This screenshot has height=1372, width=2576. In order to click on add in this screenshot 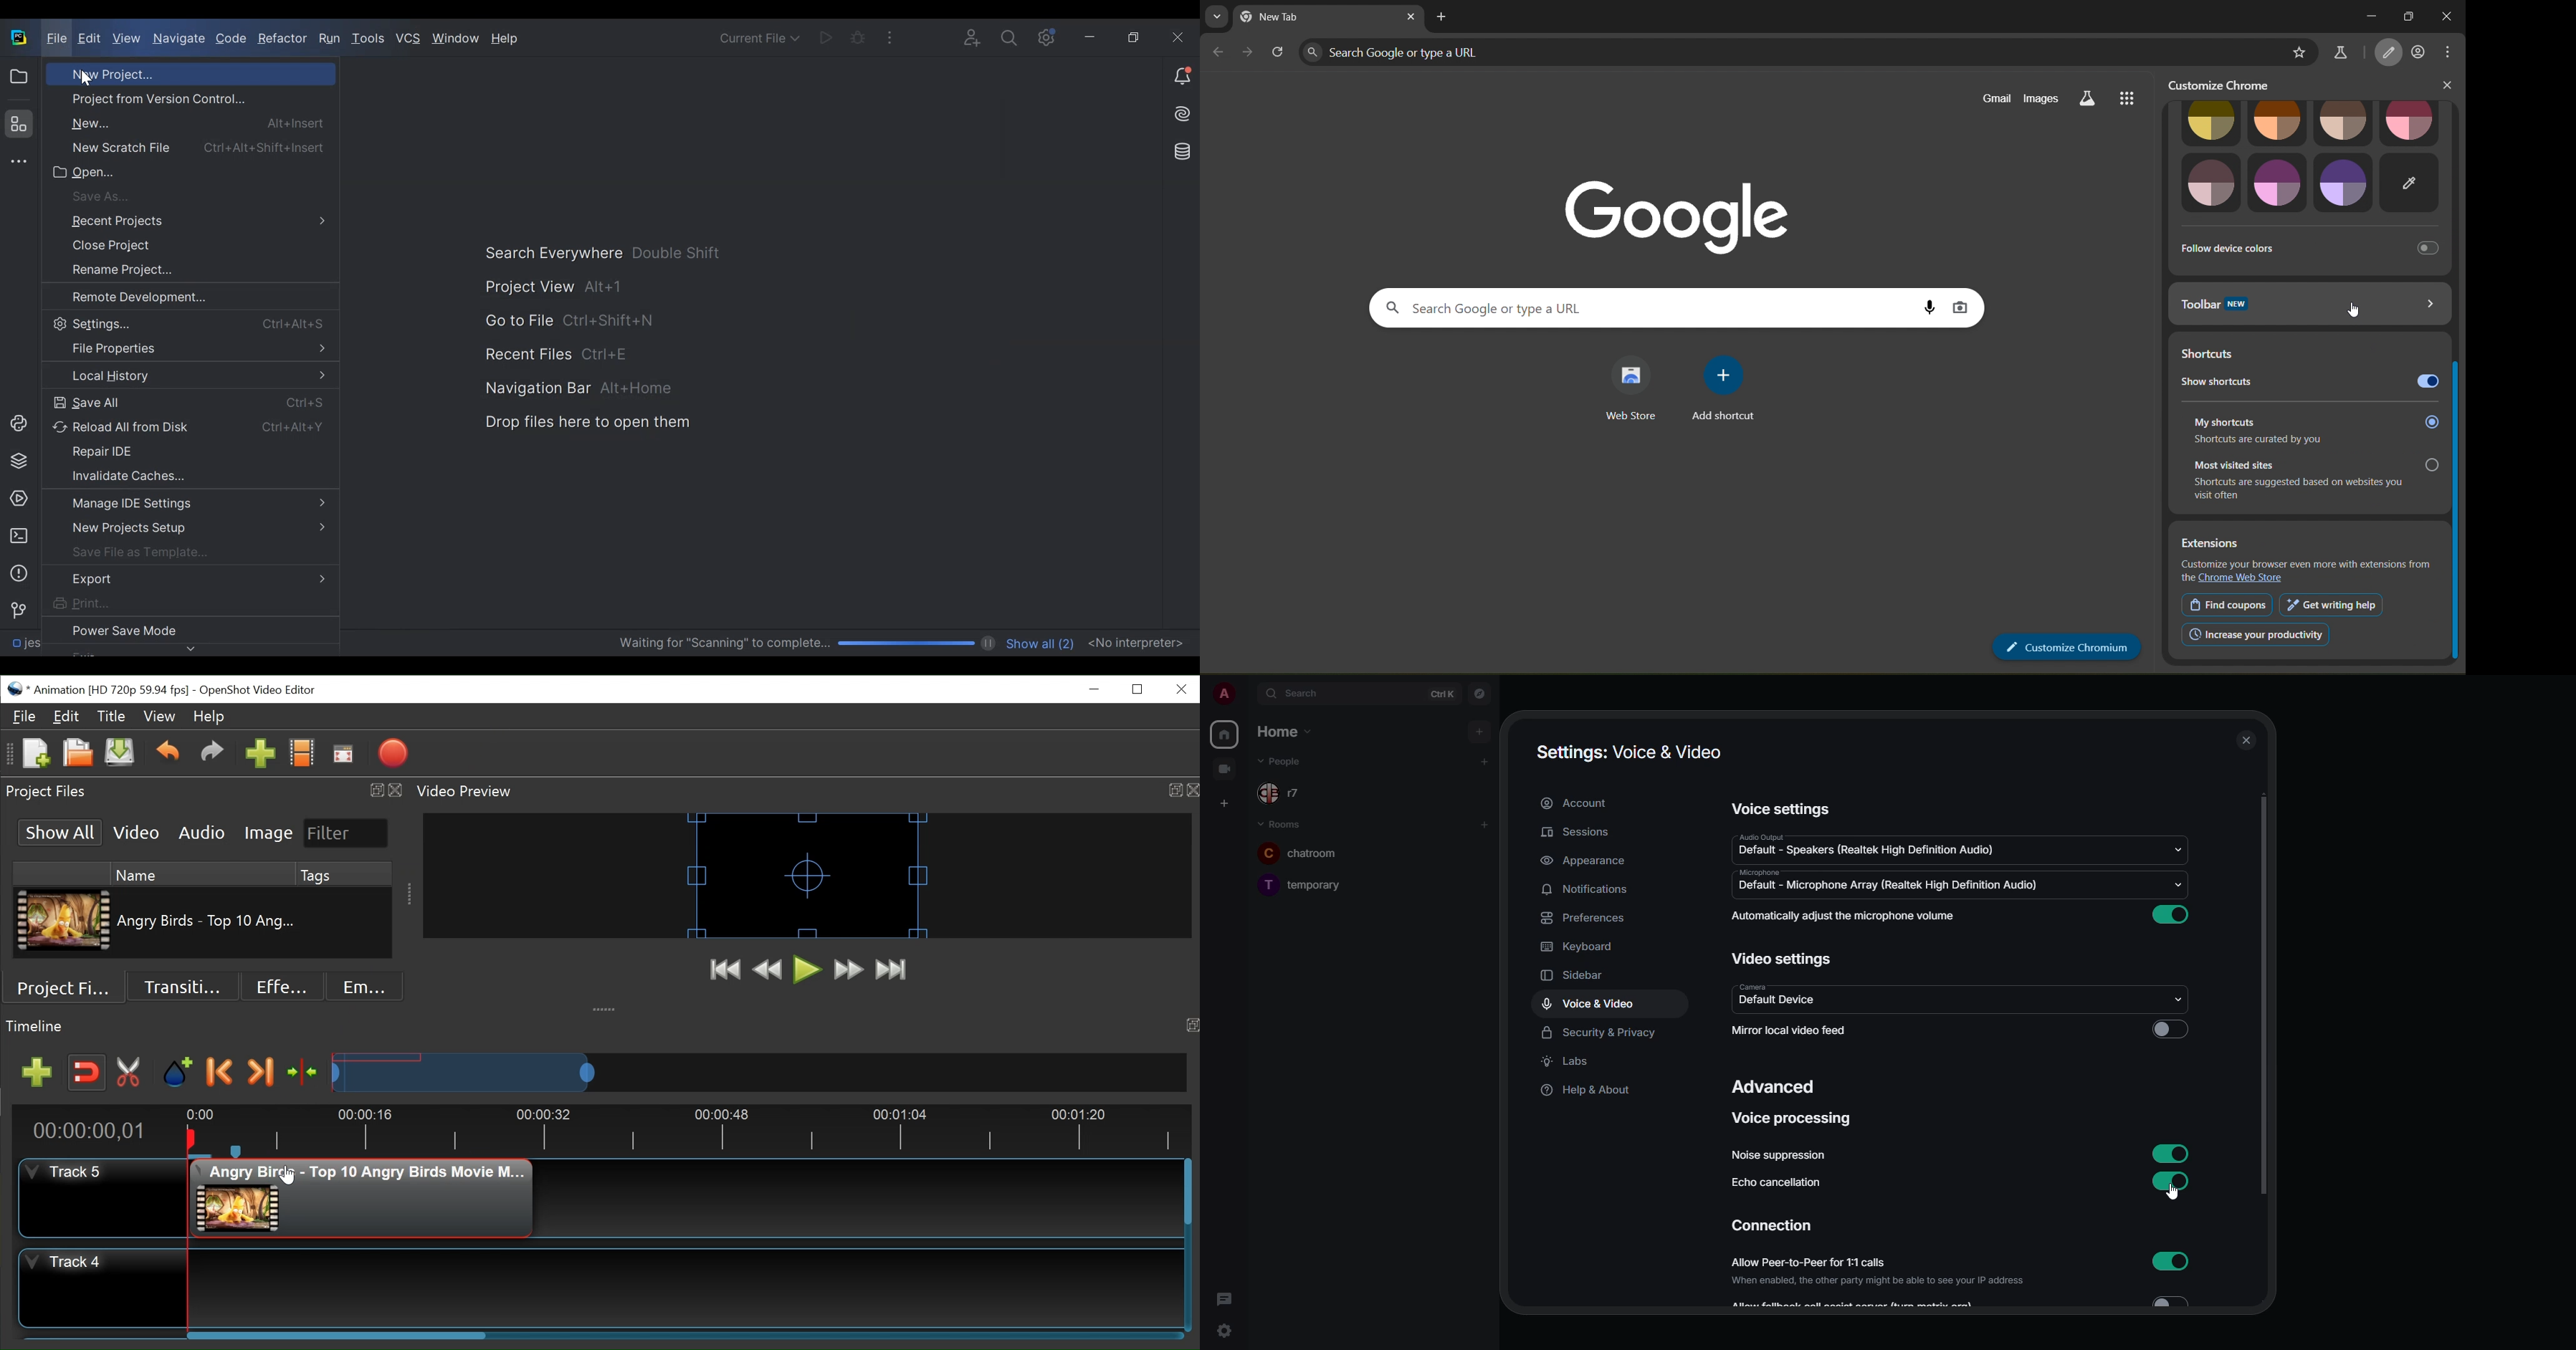, I will do `click(1481, 730)`.